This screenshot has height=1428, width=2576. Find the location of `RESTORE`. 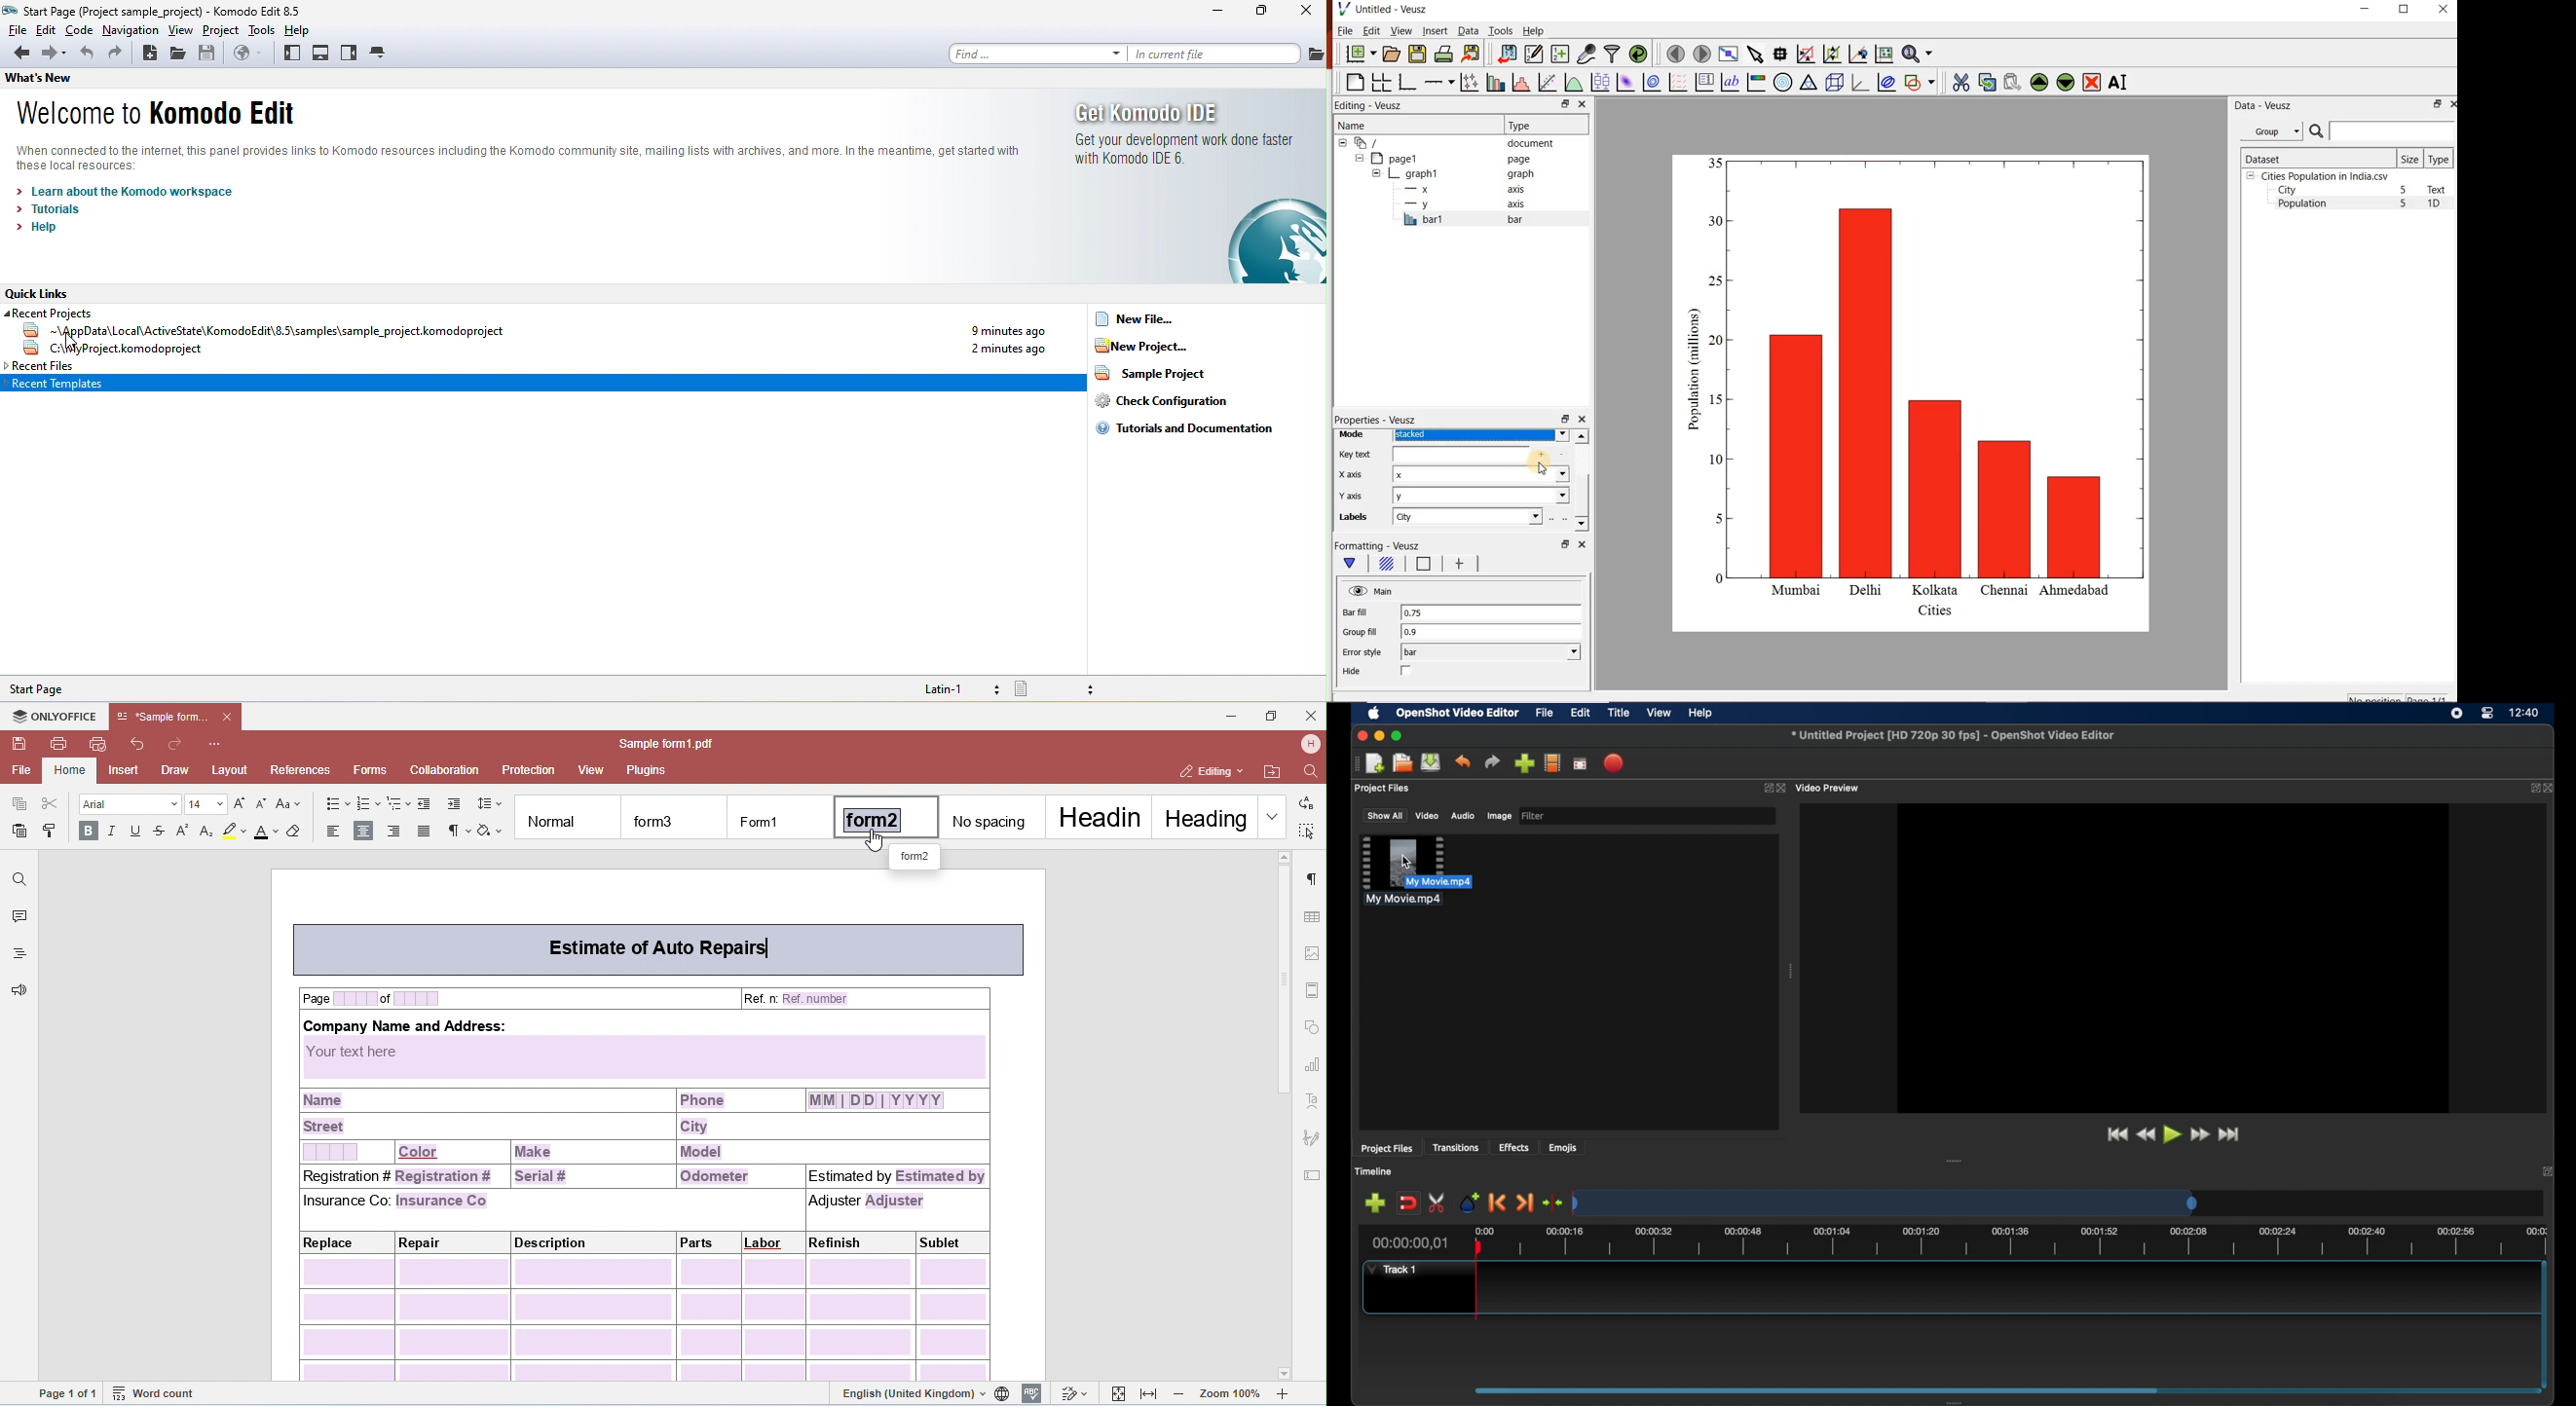

RESTORE is located at coordinates (2405, 9).